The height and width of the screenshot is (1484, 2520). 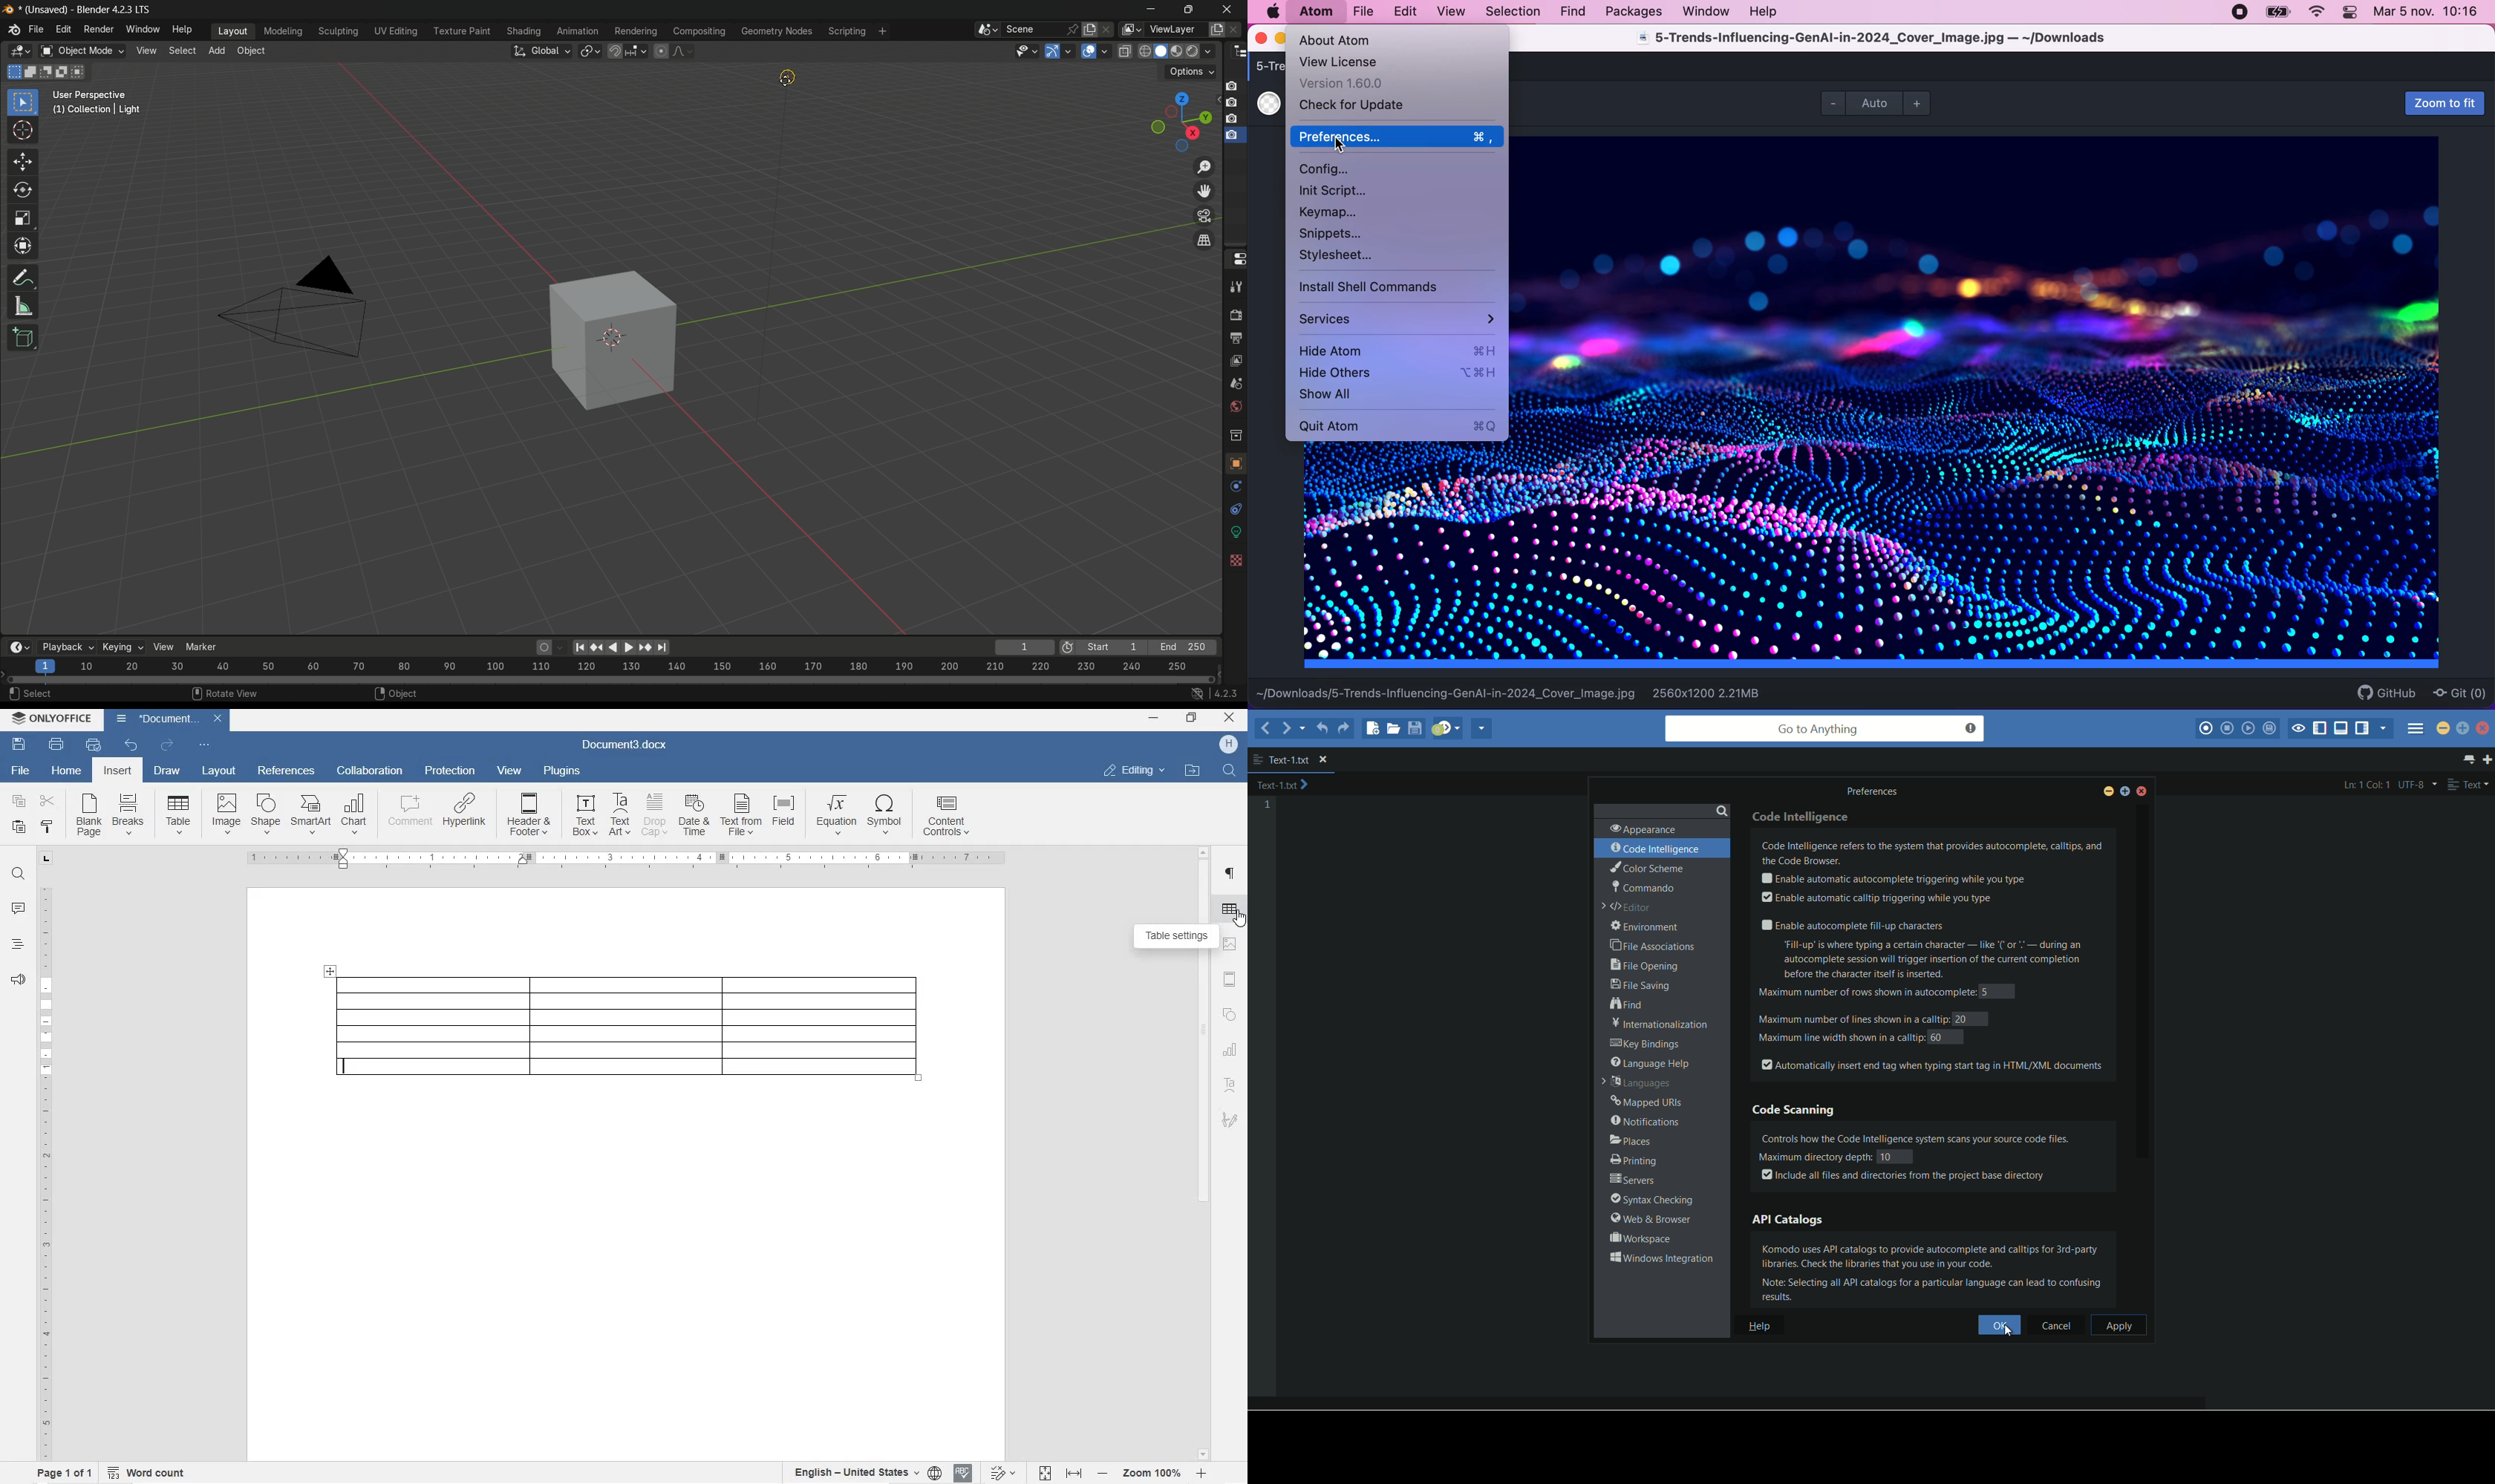 What do you see at coordinates (525, 31) in the screenshot?
I see `shading menu` at bounding box center [525, 31].